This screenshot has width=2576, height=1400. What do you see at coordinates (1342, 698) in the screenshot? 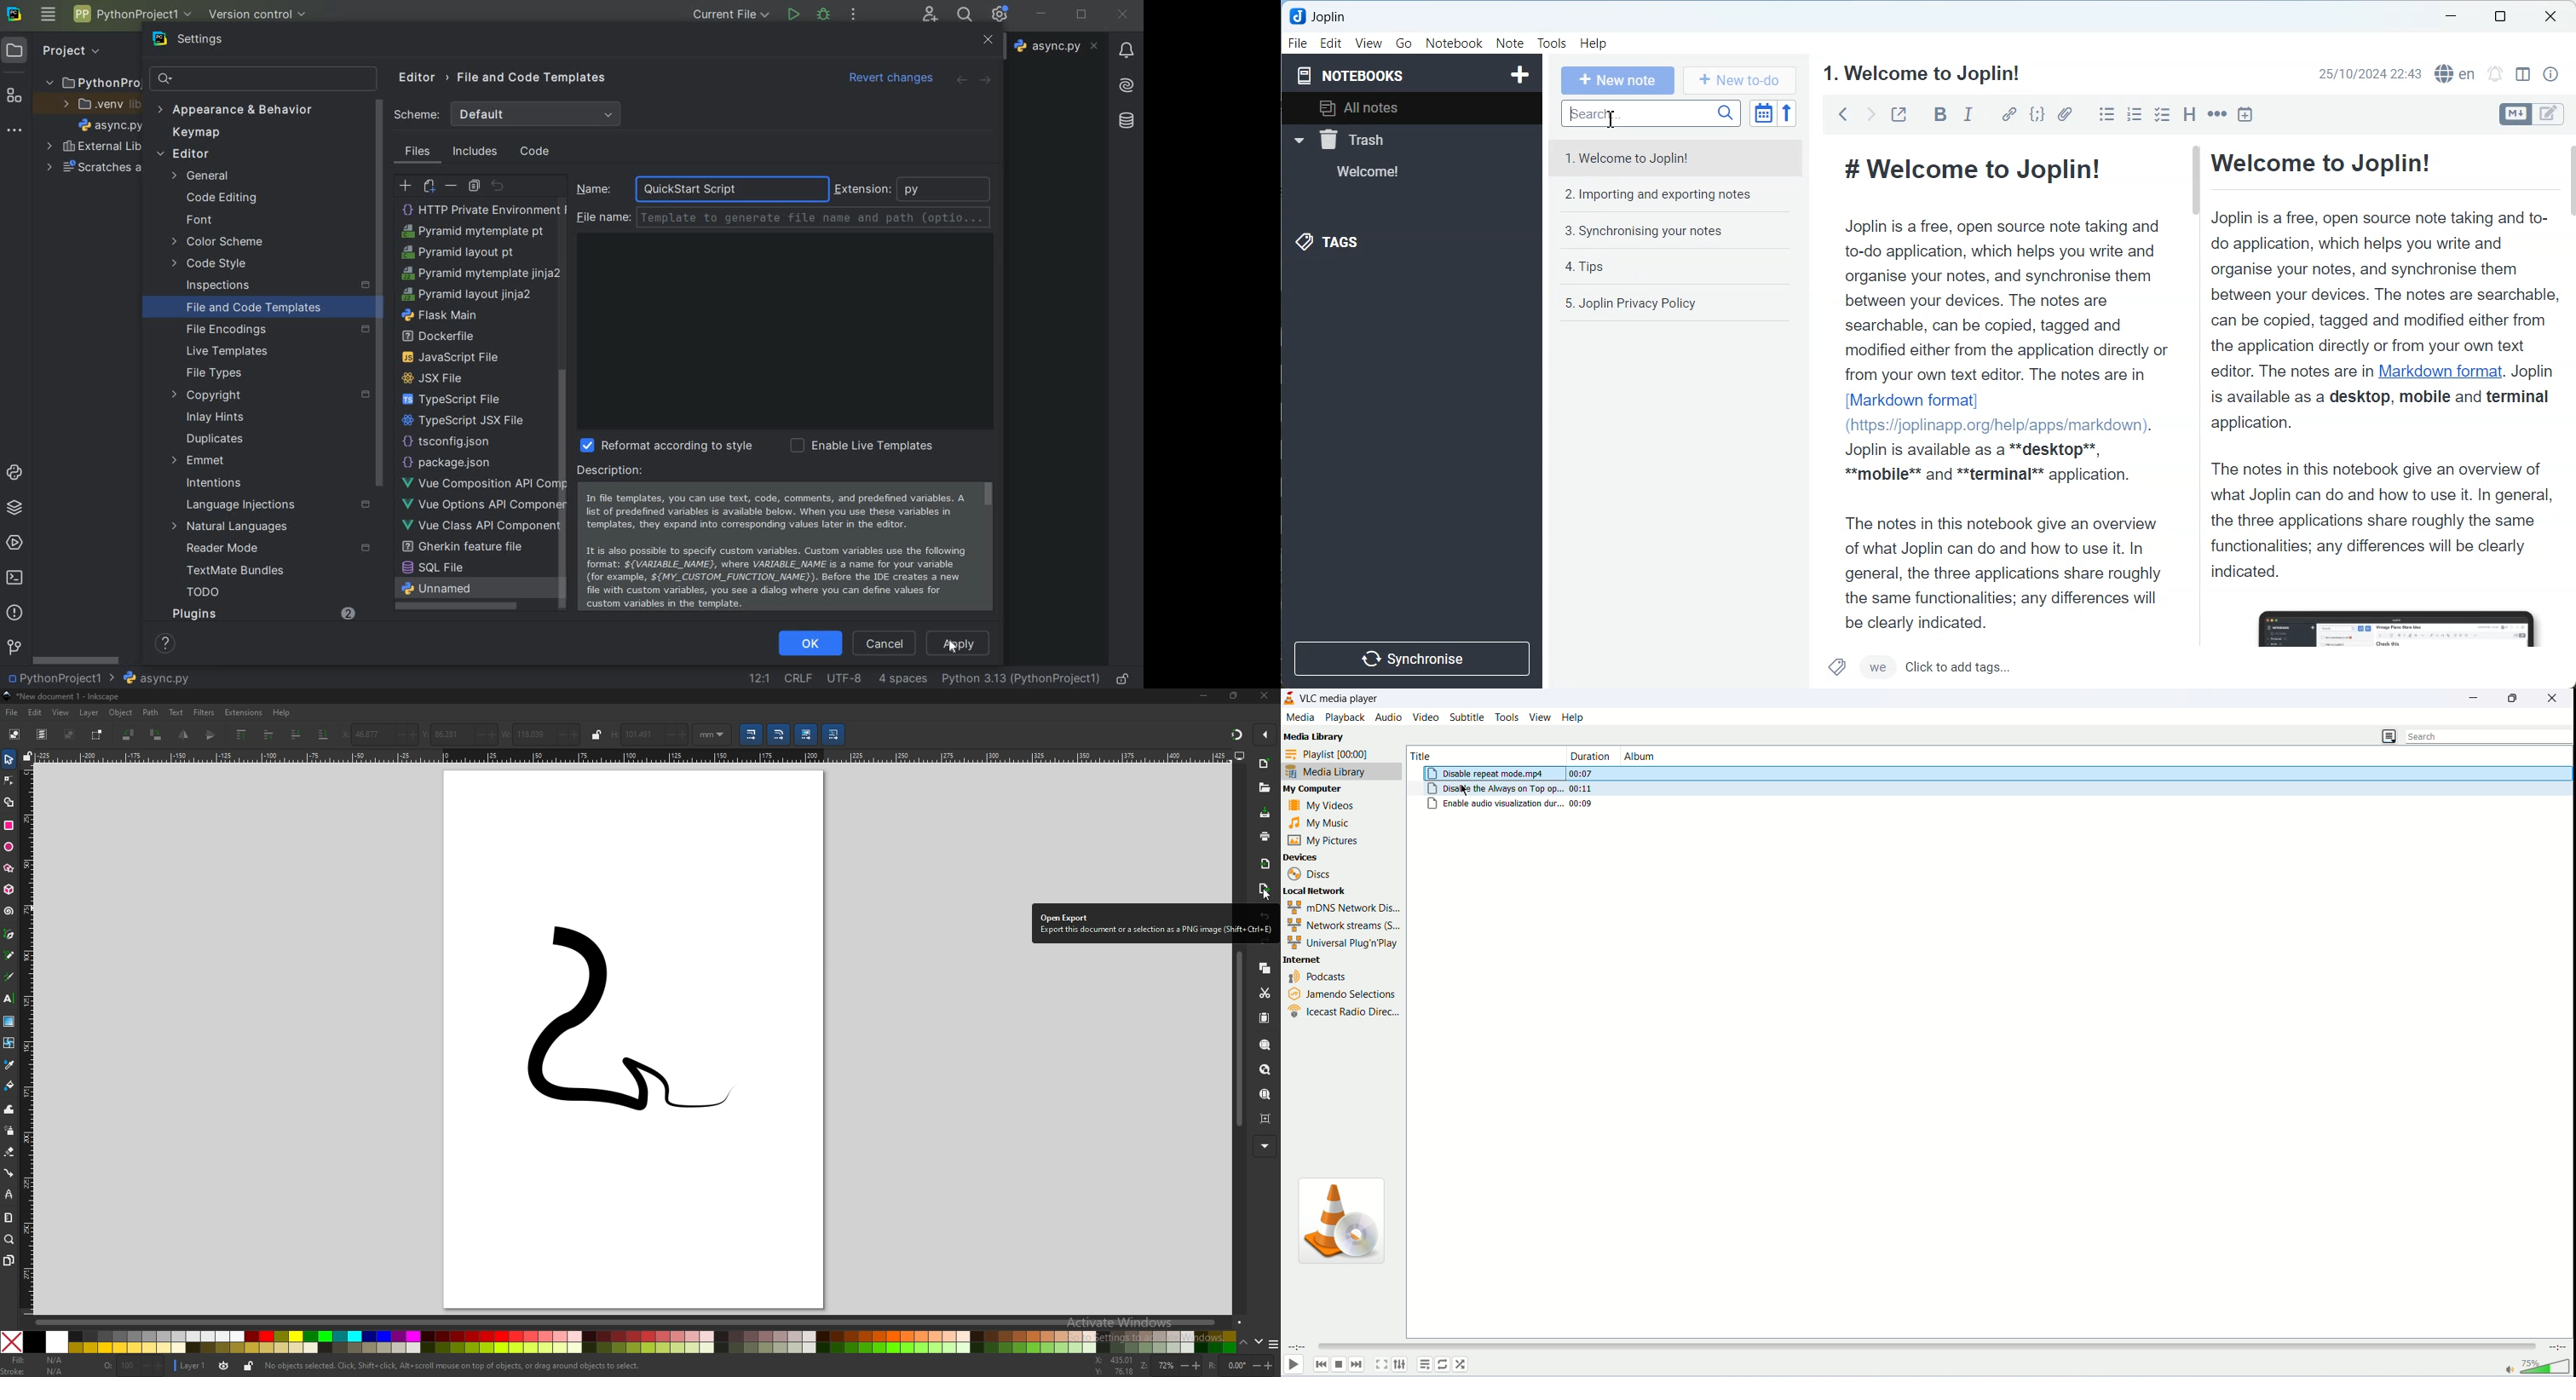
I see `VLC media player` at bounding box center [1342, 698].